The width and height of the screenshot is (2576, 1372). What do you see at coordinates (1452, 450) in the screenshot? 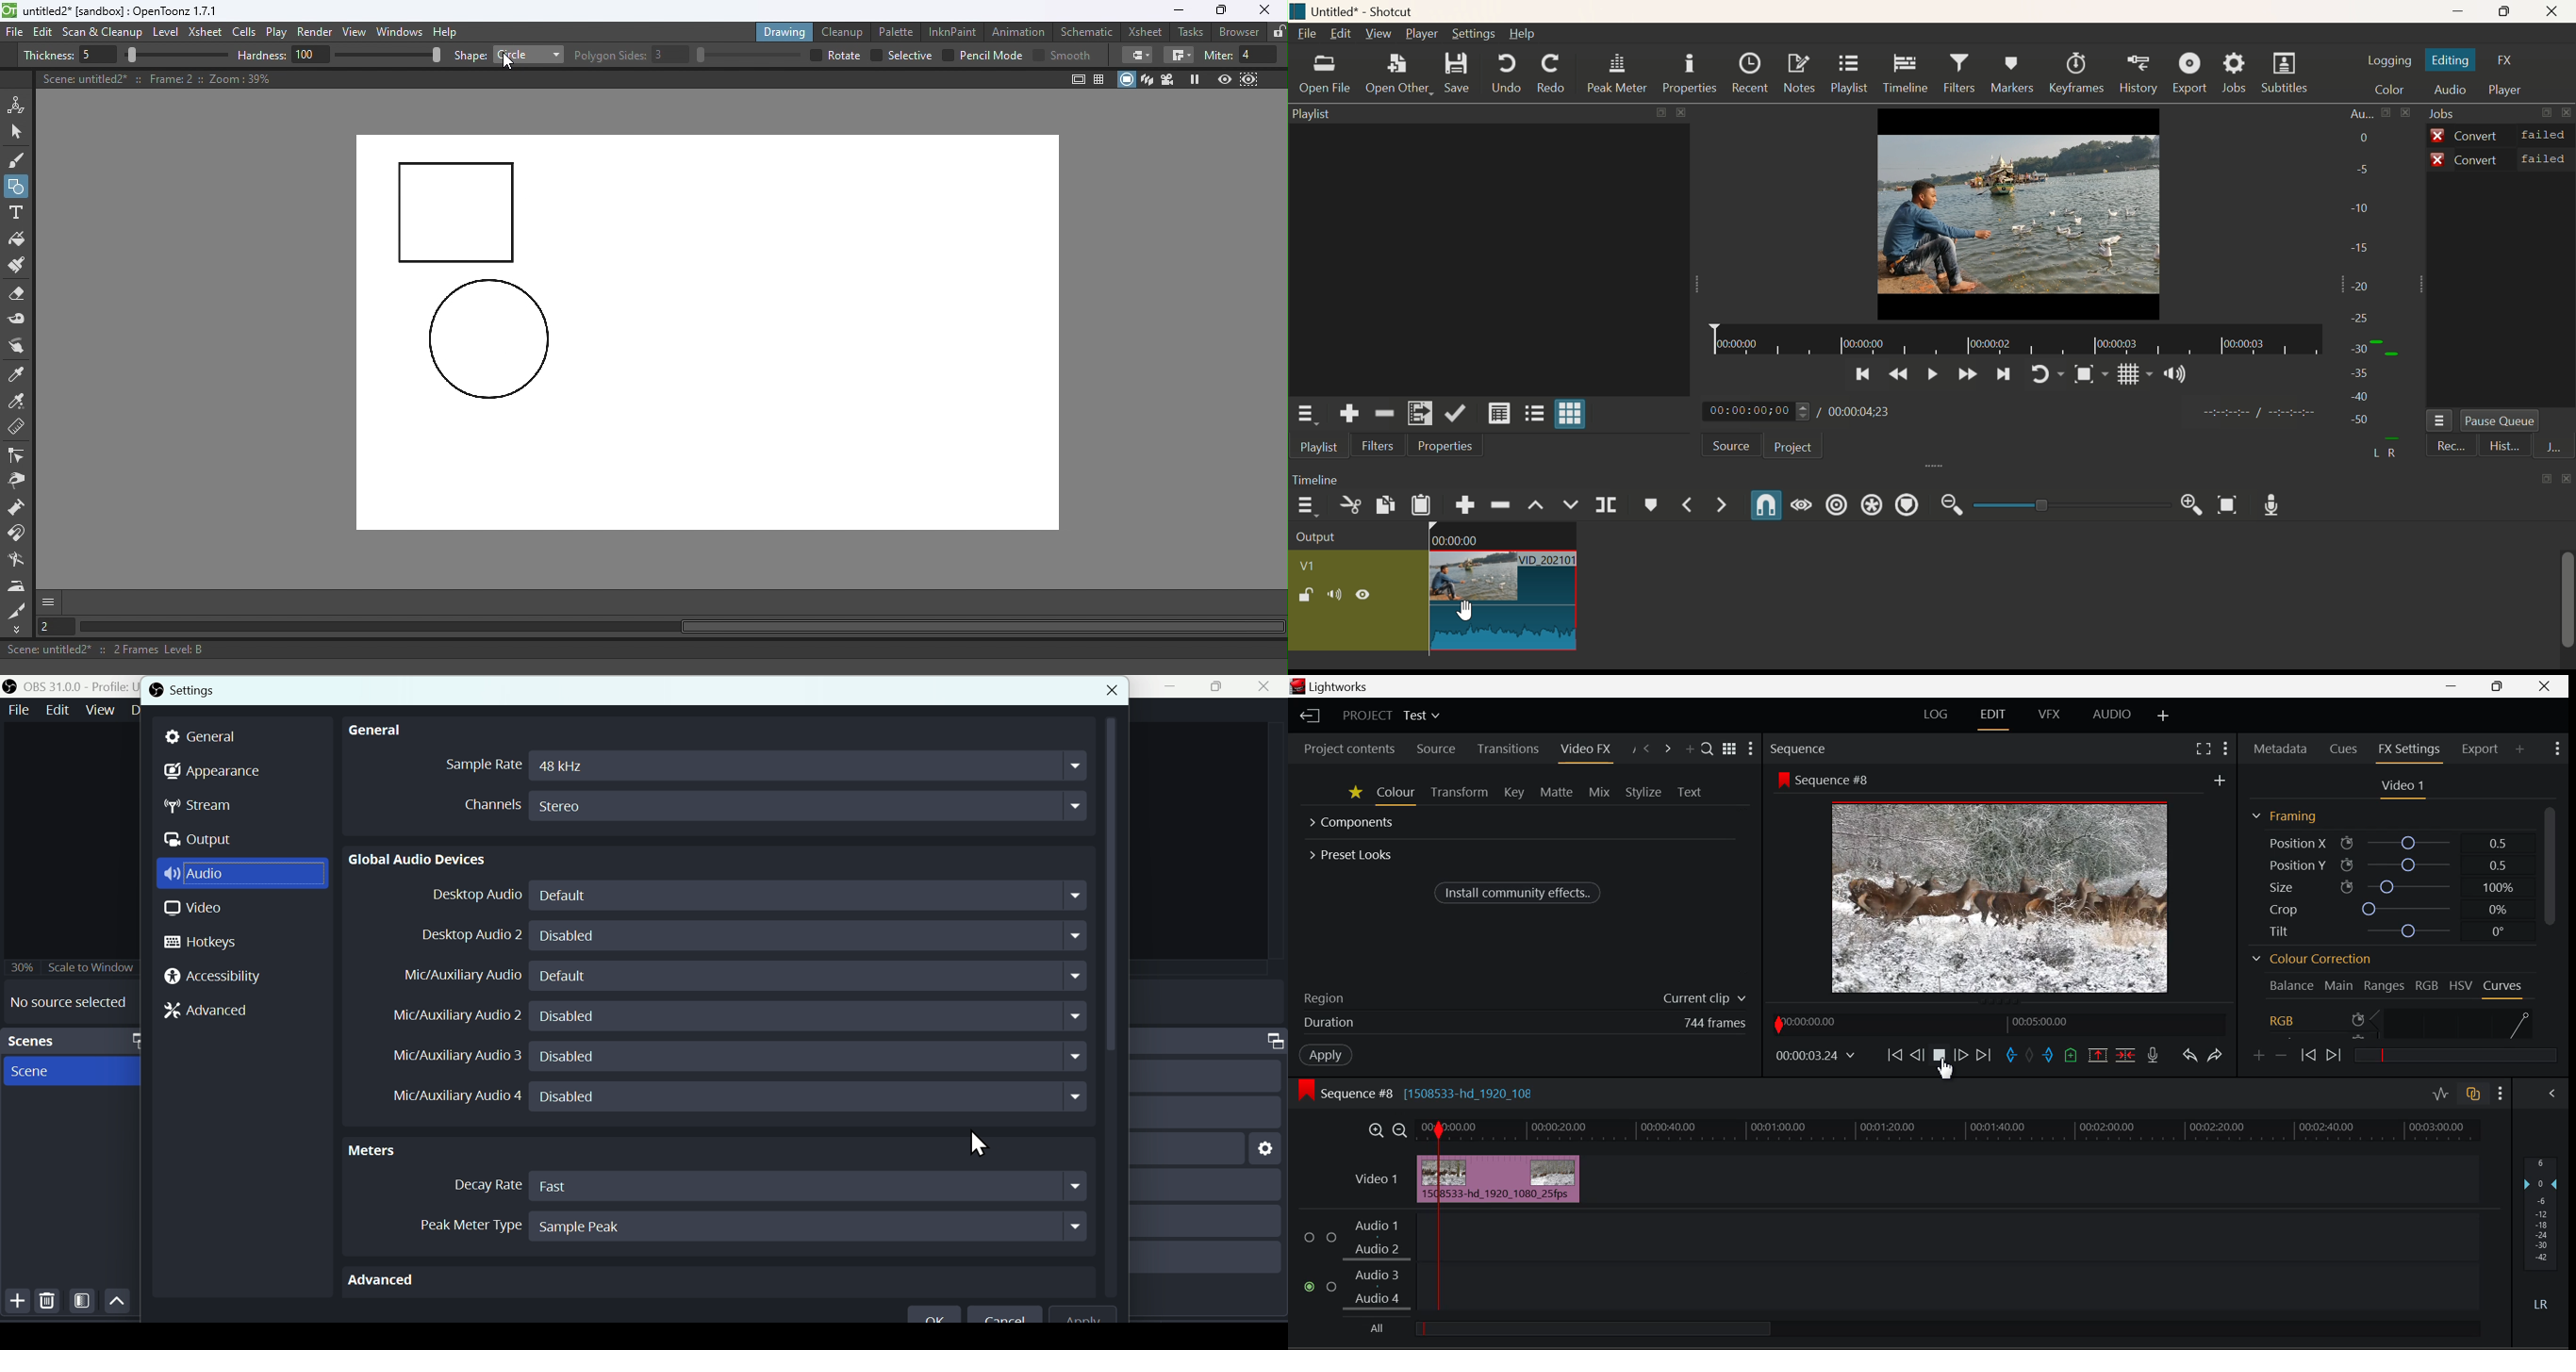
I see `` at bounding box center [1452, 450].